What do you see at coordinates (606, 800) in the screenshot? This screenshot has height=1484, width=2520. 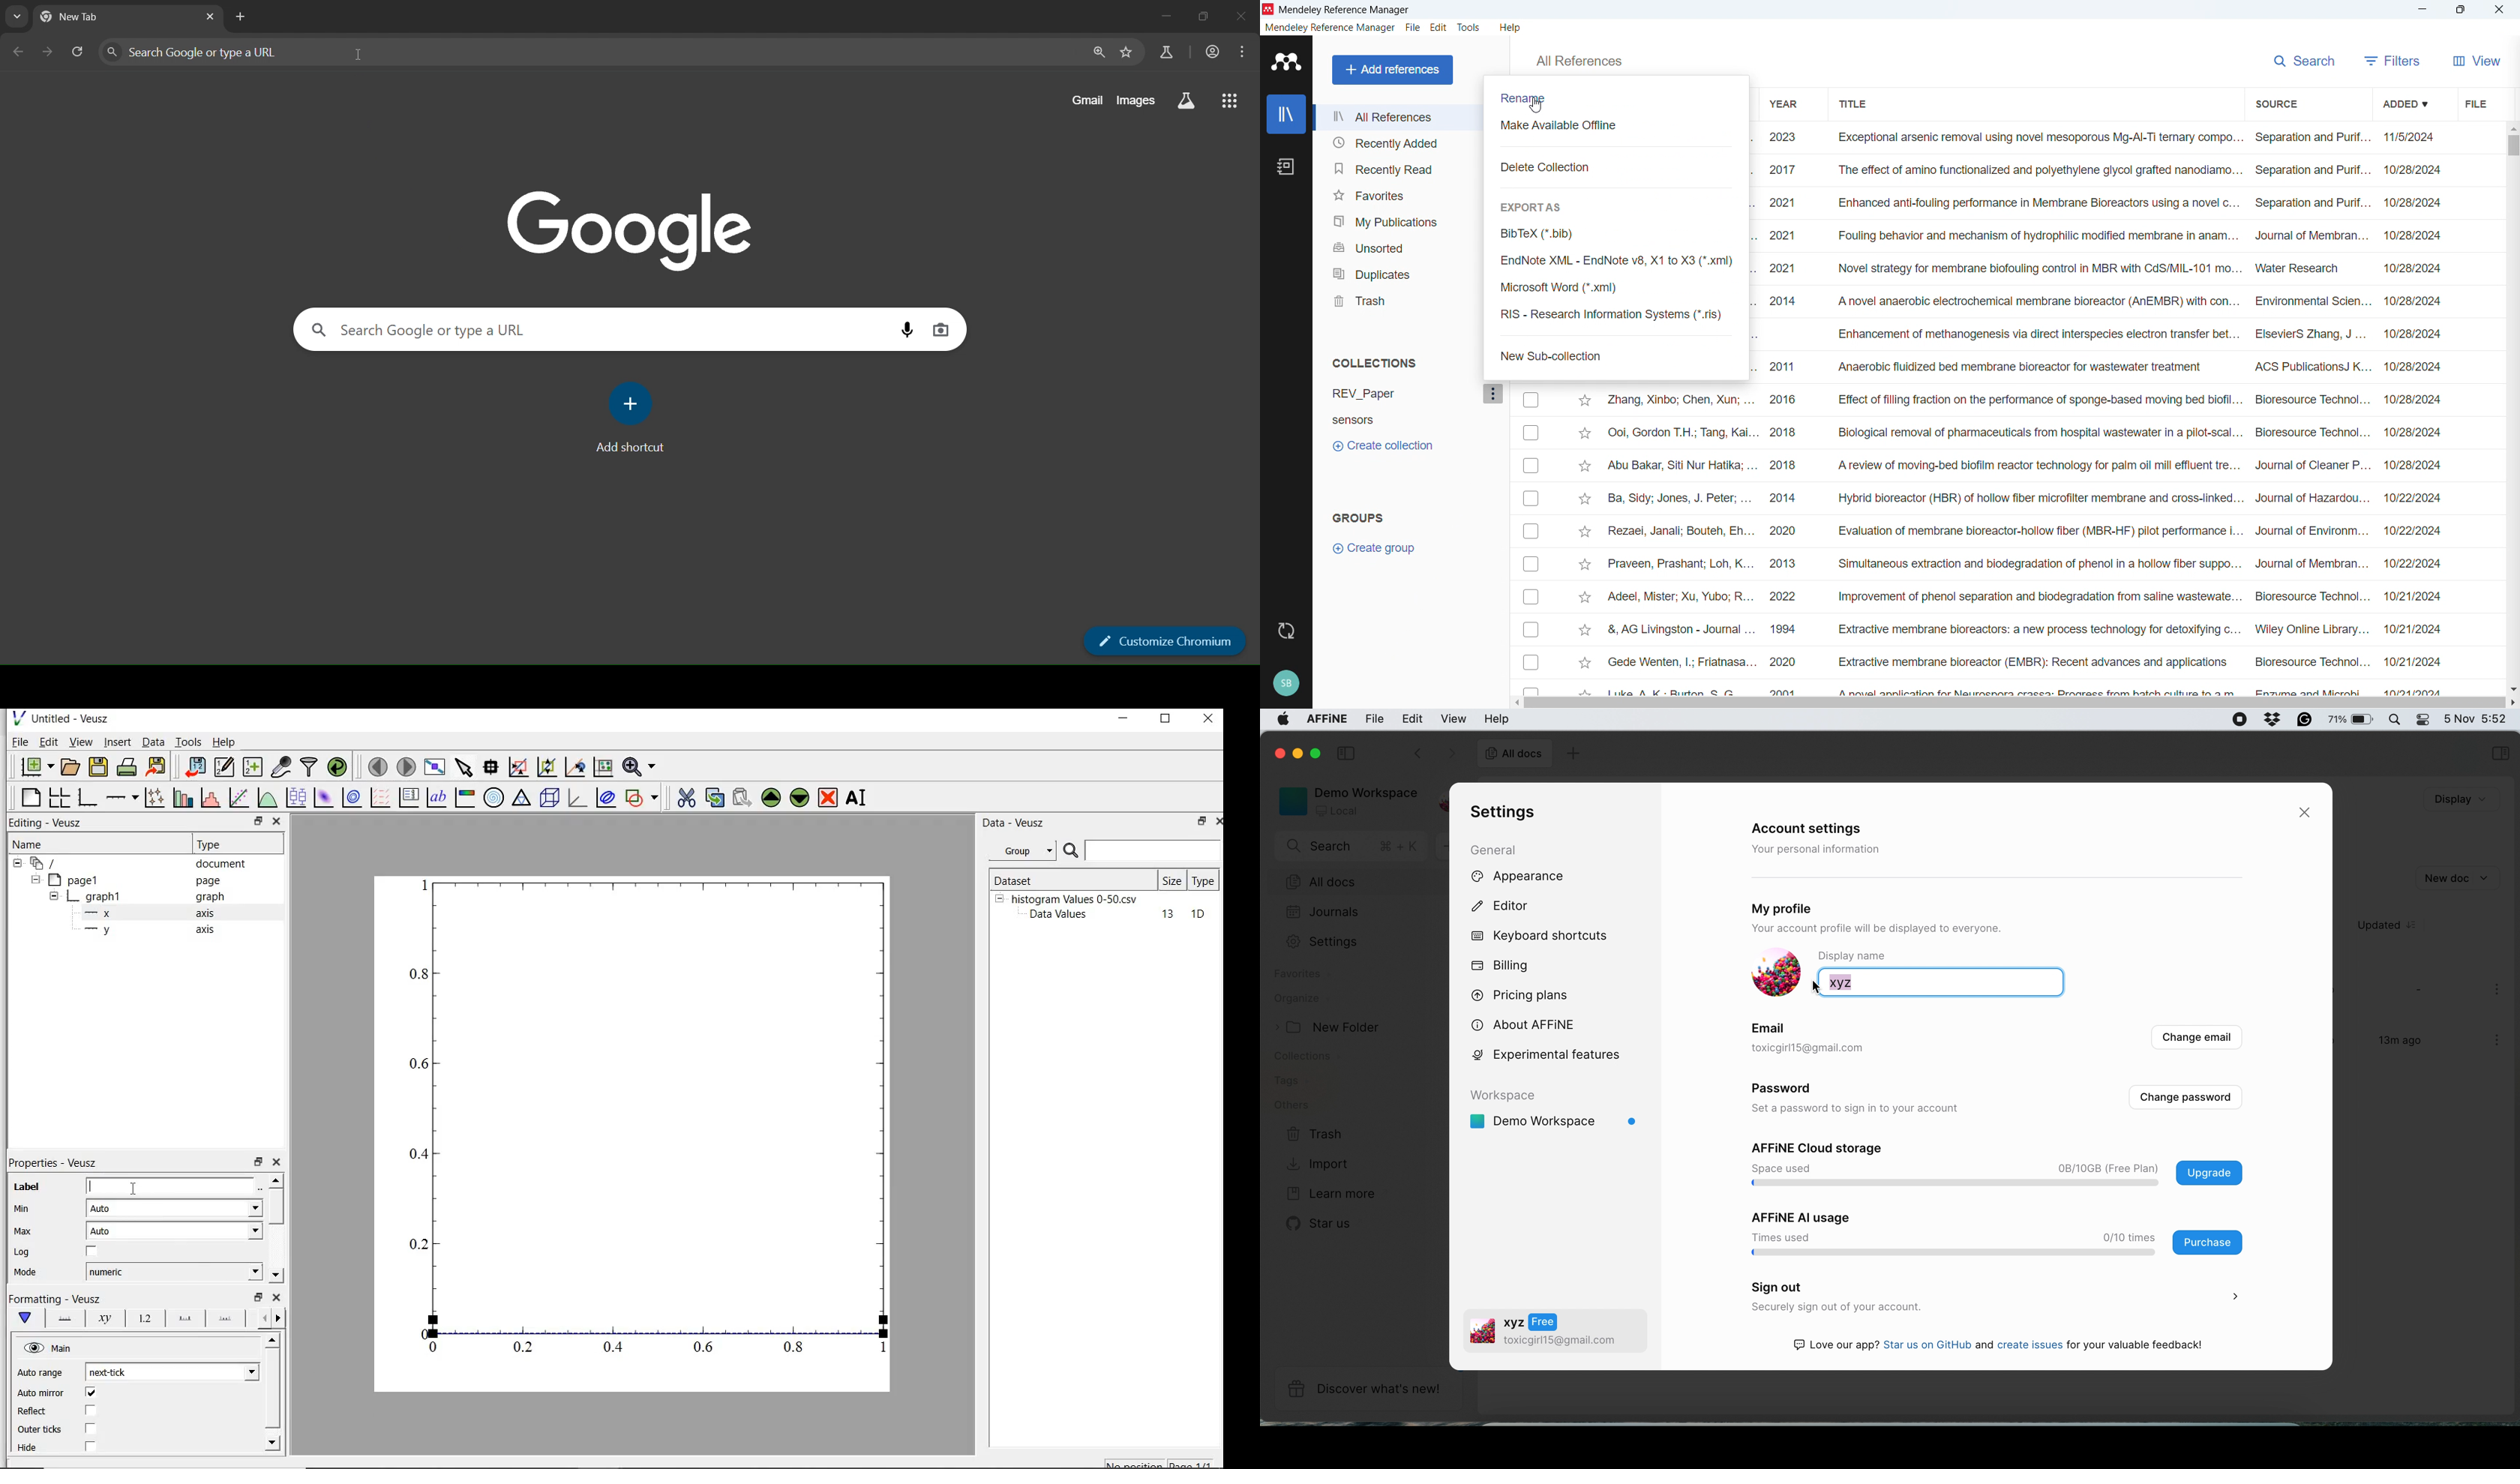 I see `plot covariance ellipse` at bounding box center [606, 800].